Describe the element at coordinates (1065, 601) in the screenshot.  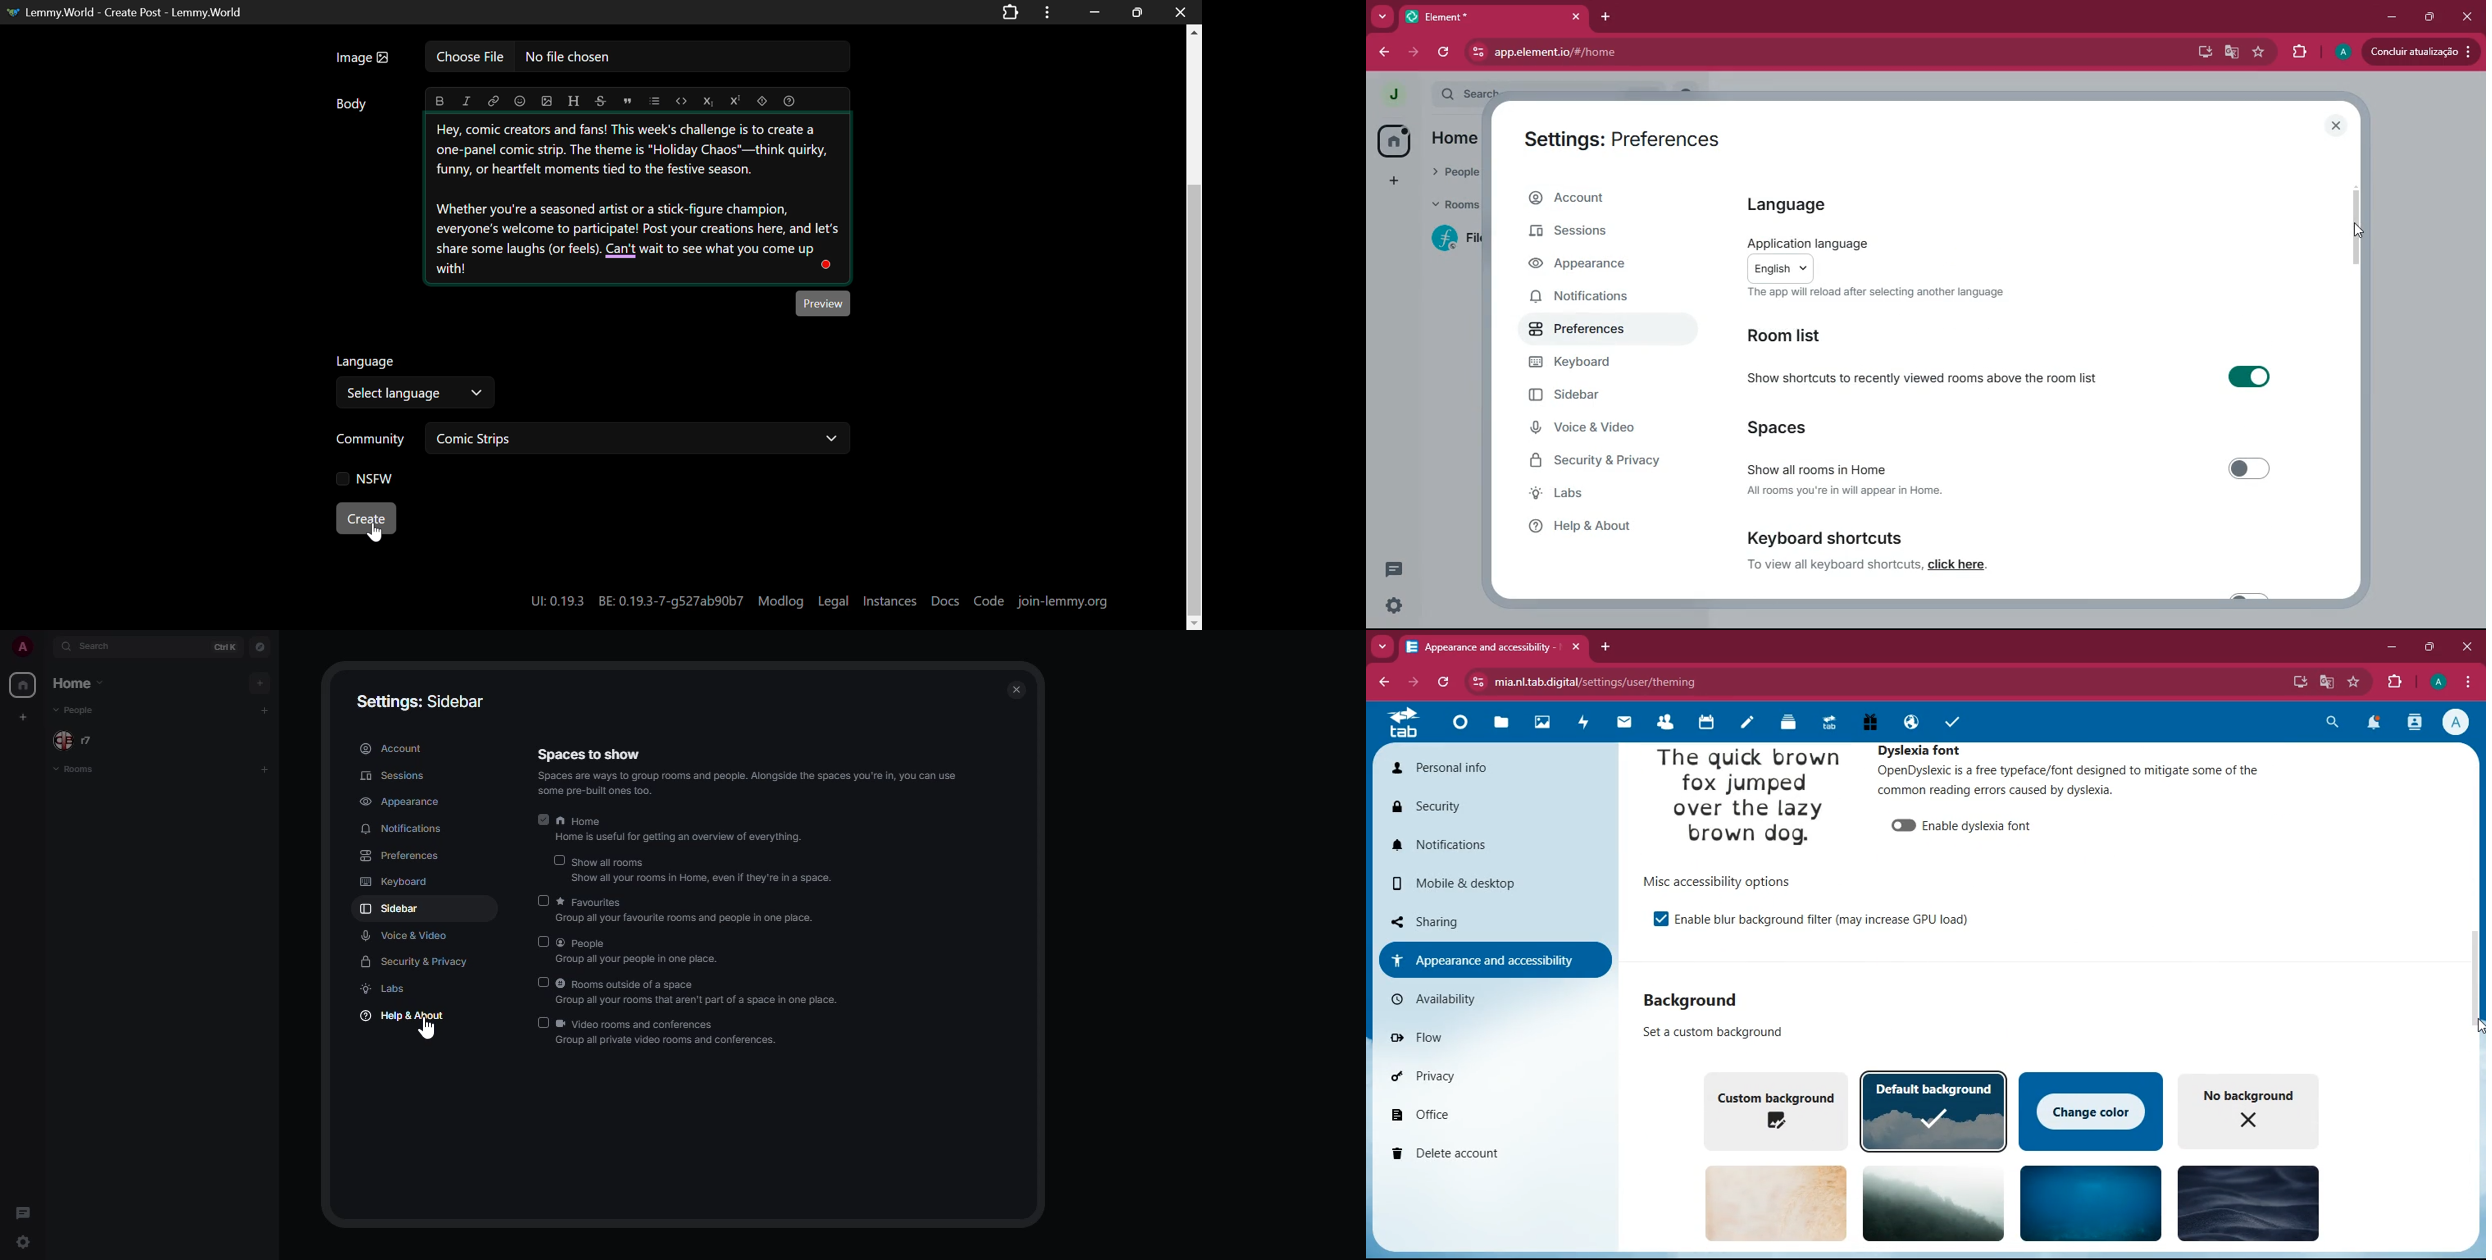
I see `join-lemmy.org` at that location.